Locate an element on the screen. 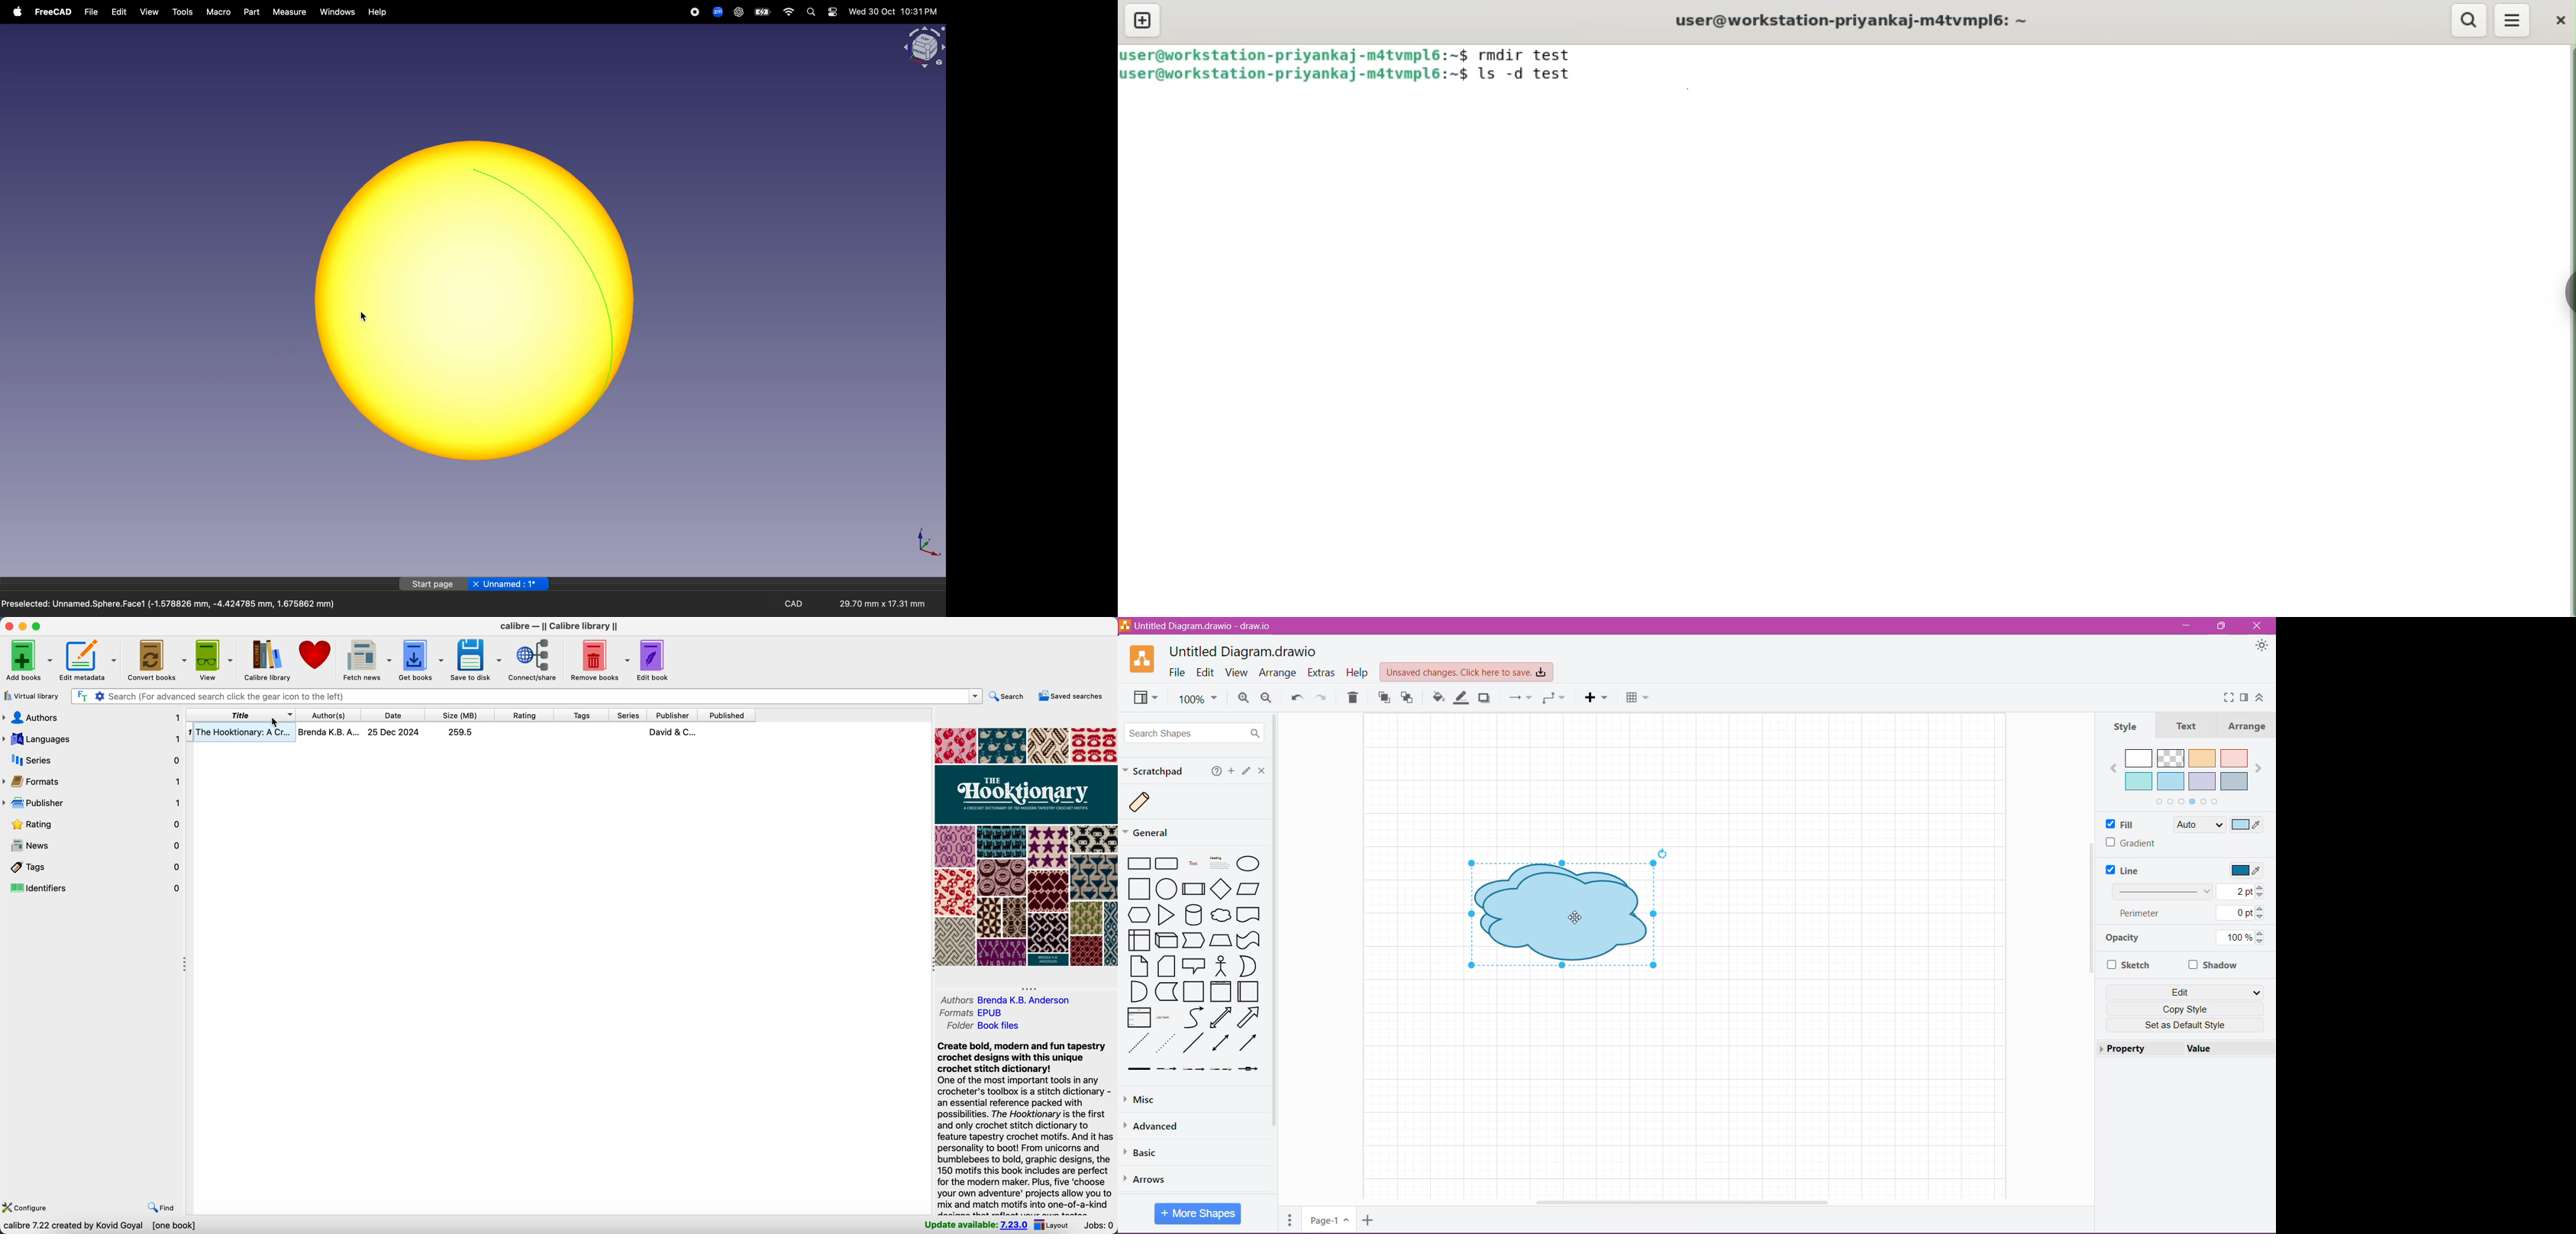 This screenshot has height=1260, width=2576. To Back is located at coordinates (1408, 699).